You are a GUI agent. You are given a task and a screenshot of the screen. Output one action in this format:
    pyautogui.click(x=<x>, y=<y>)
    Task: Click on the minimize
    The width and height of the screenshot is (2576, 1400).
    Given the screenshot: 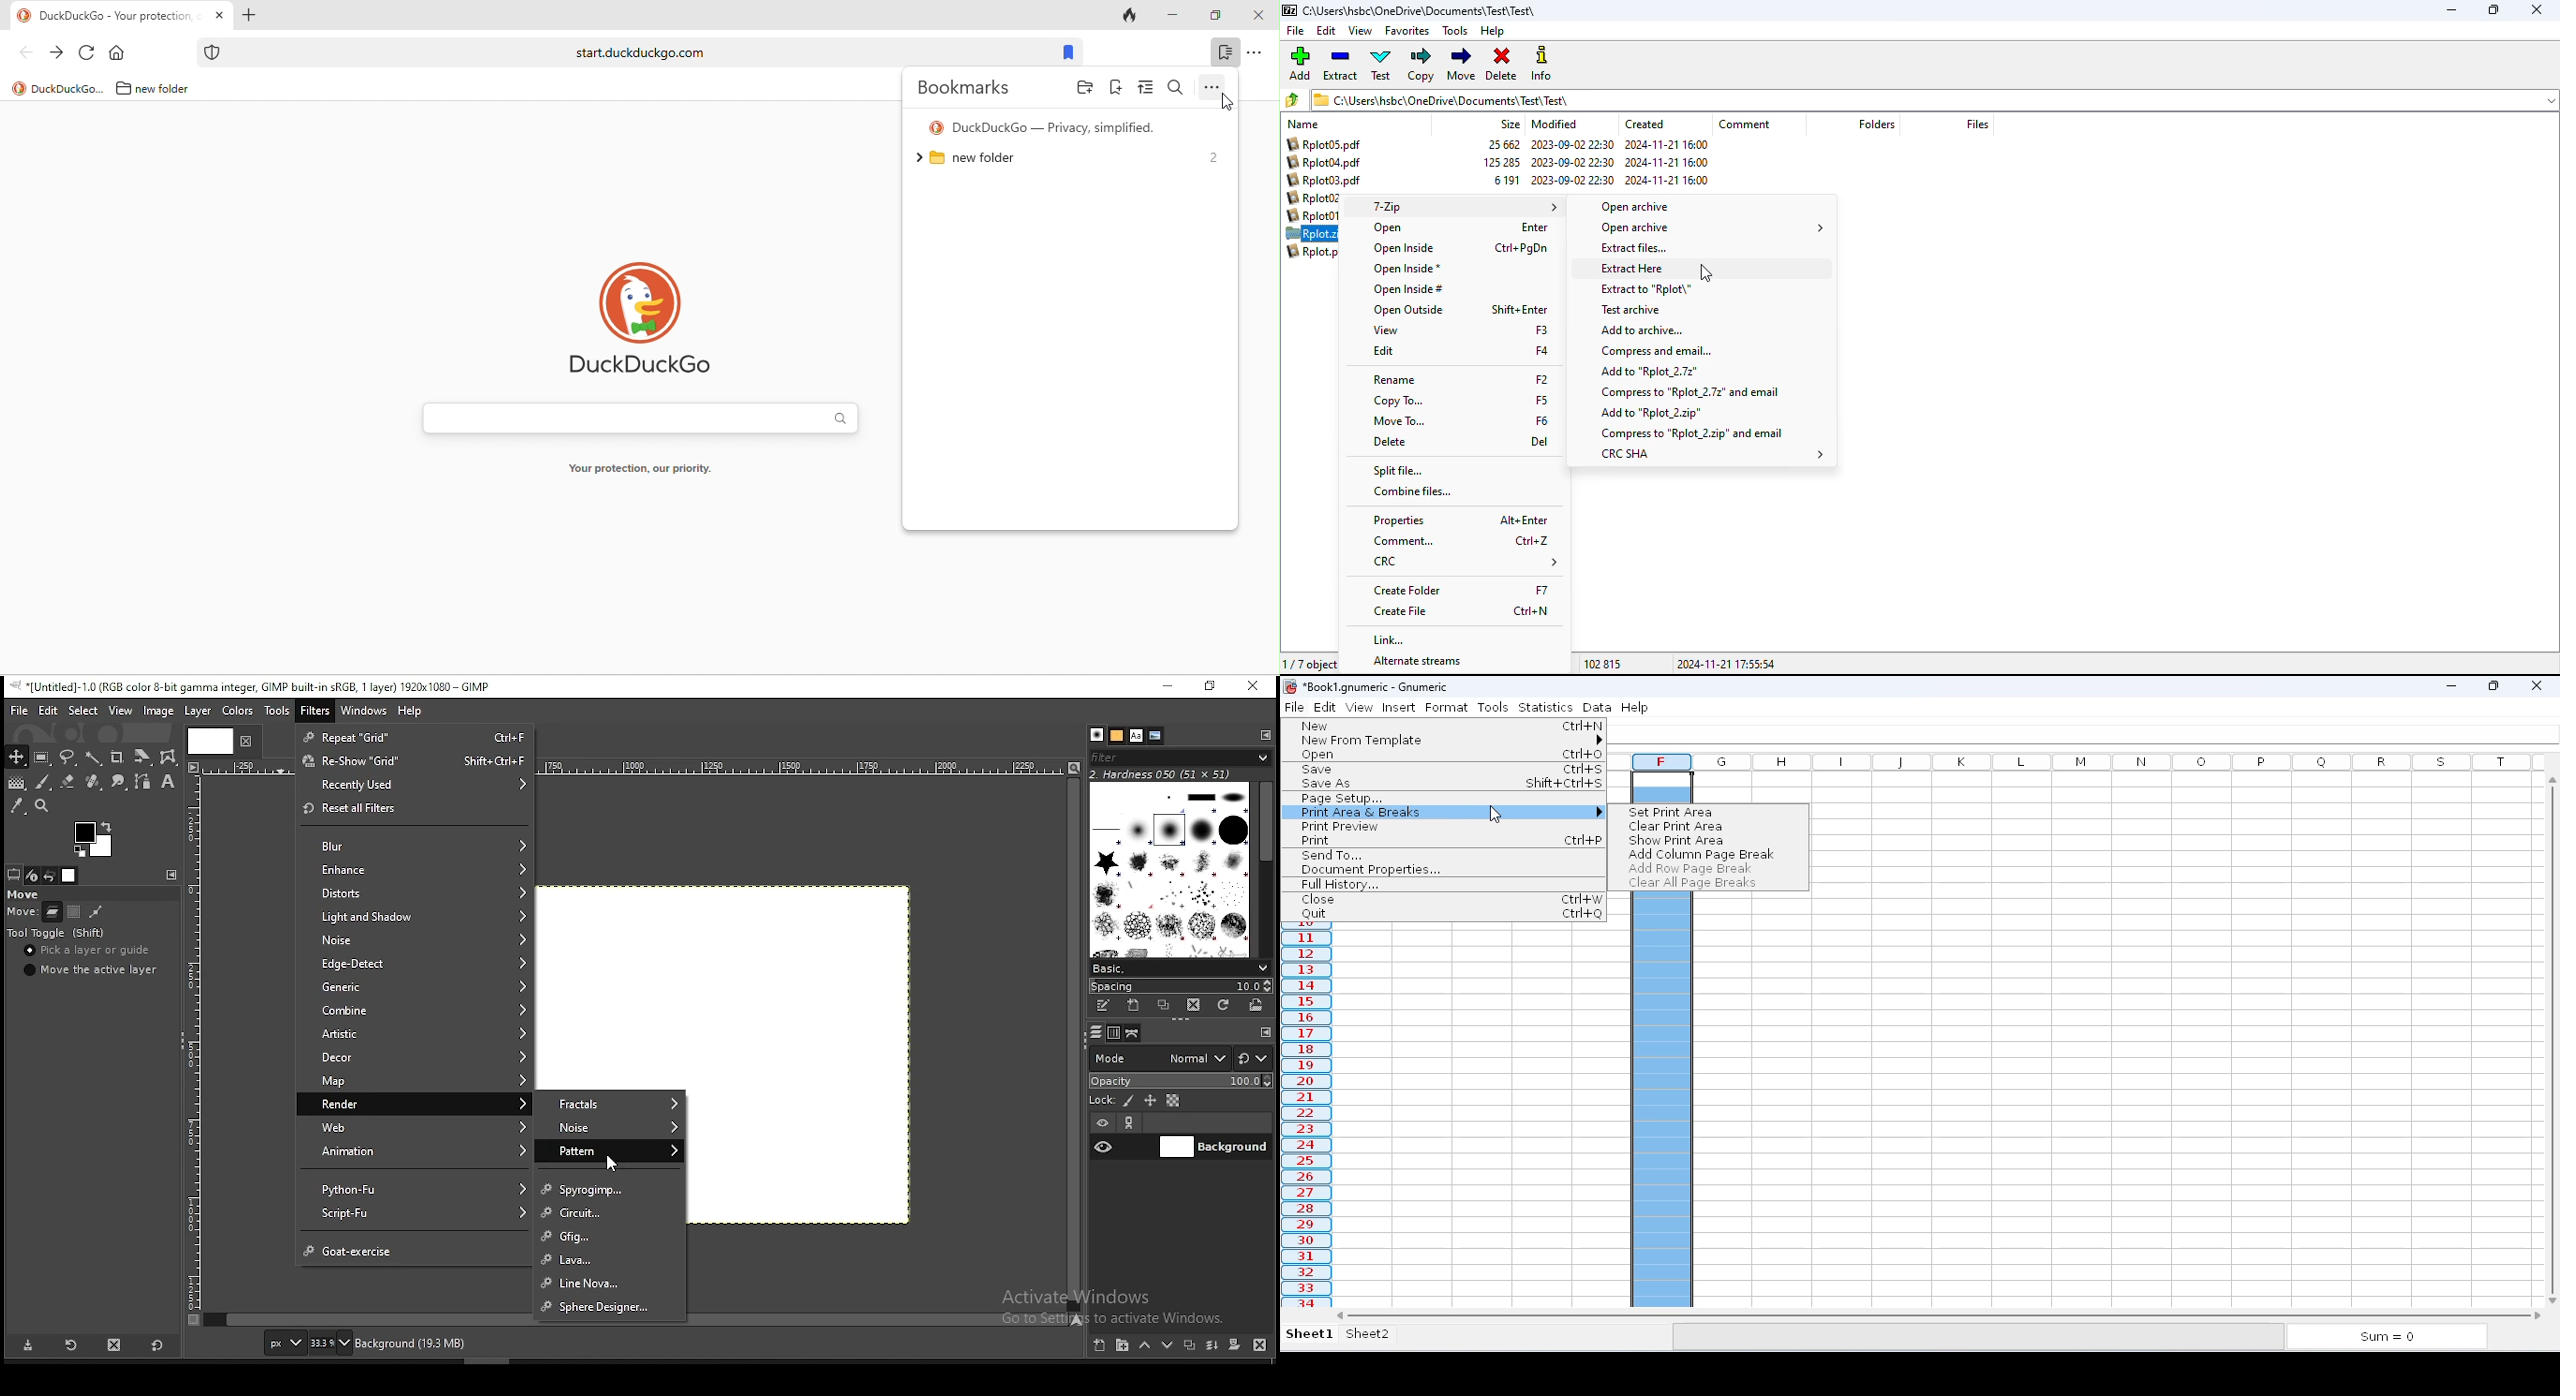 What is the action you would take?
    pyautogui.click(x=2451, y=10)
    